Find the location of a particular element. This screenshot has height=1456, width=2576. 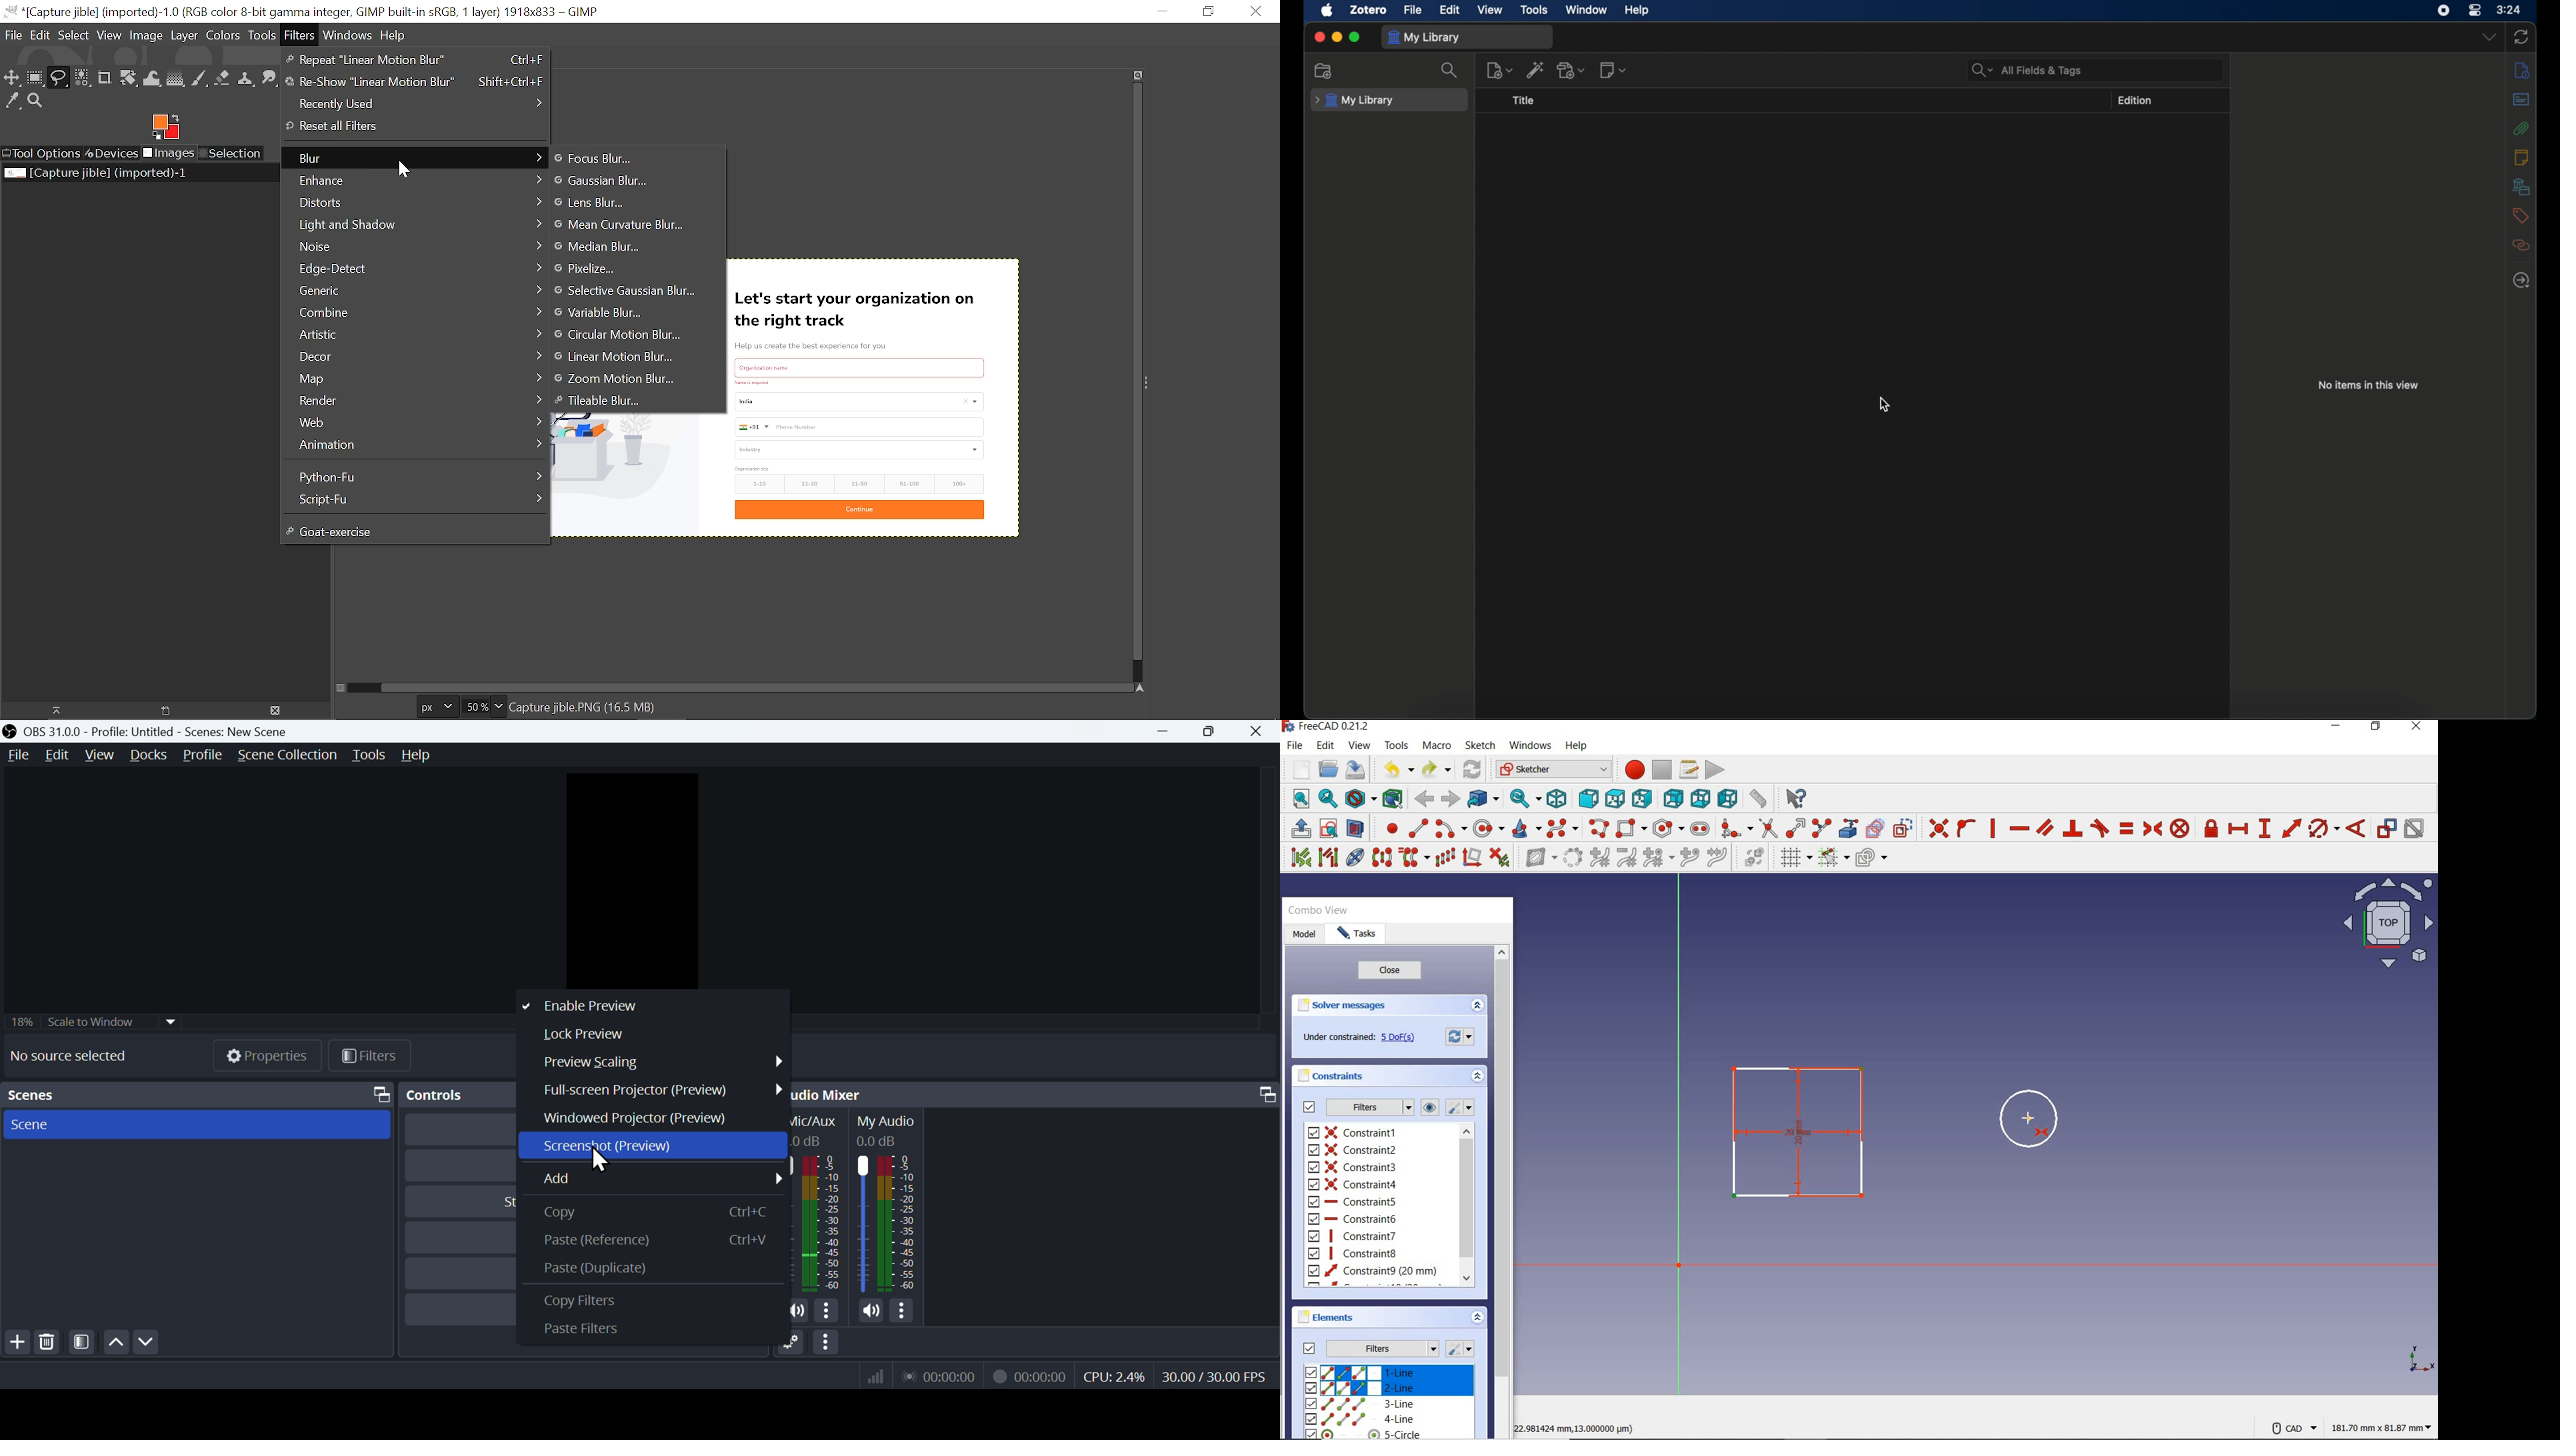

view section is located at coordinates (1357, 827).